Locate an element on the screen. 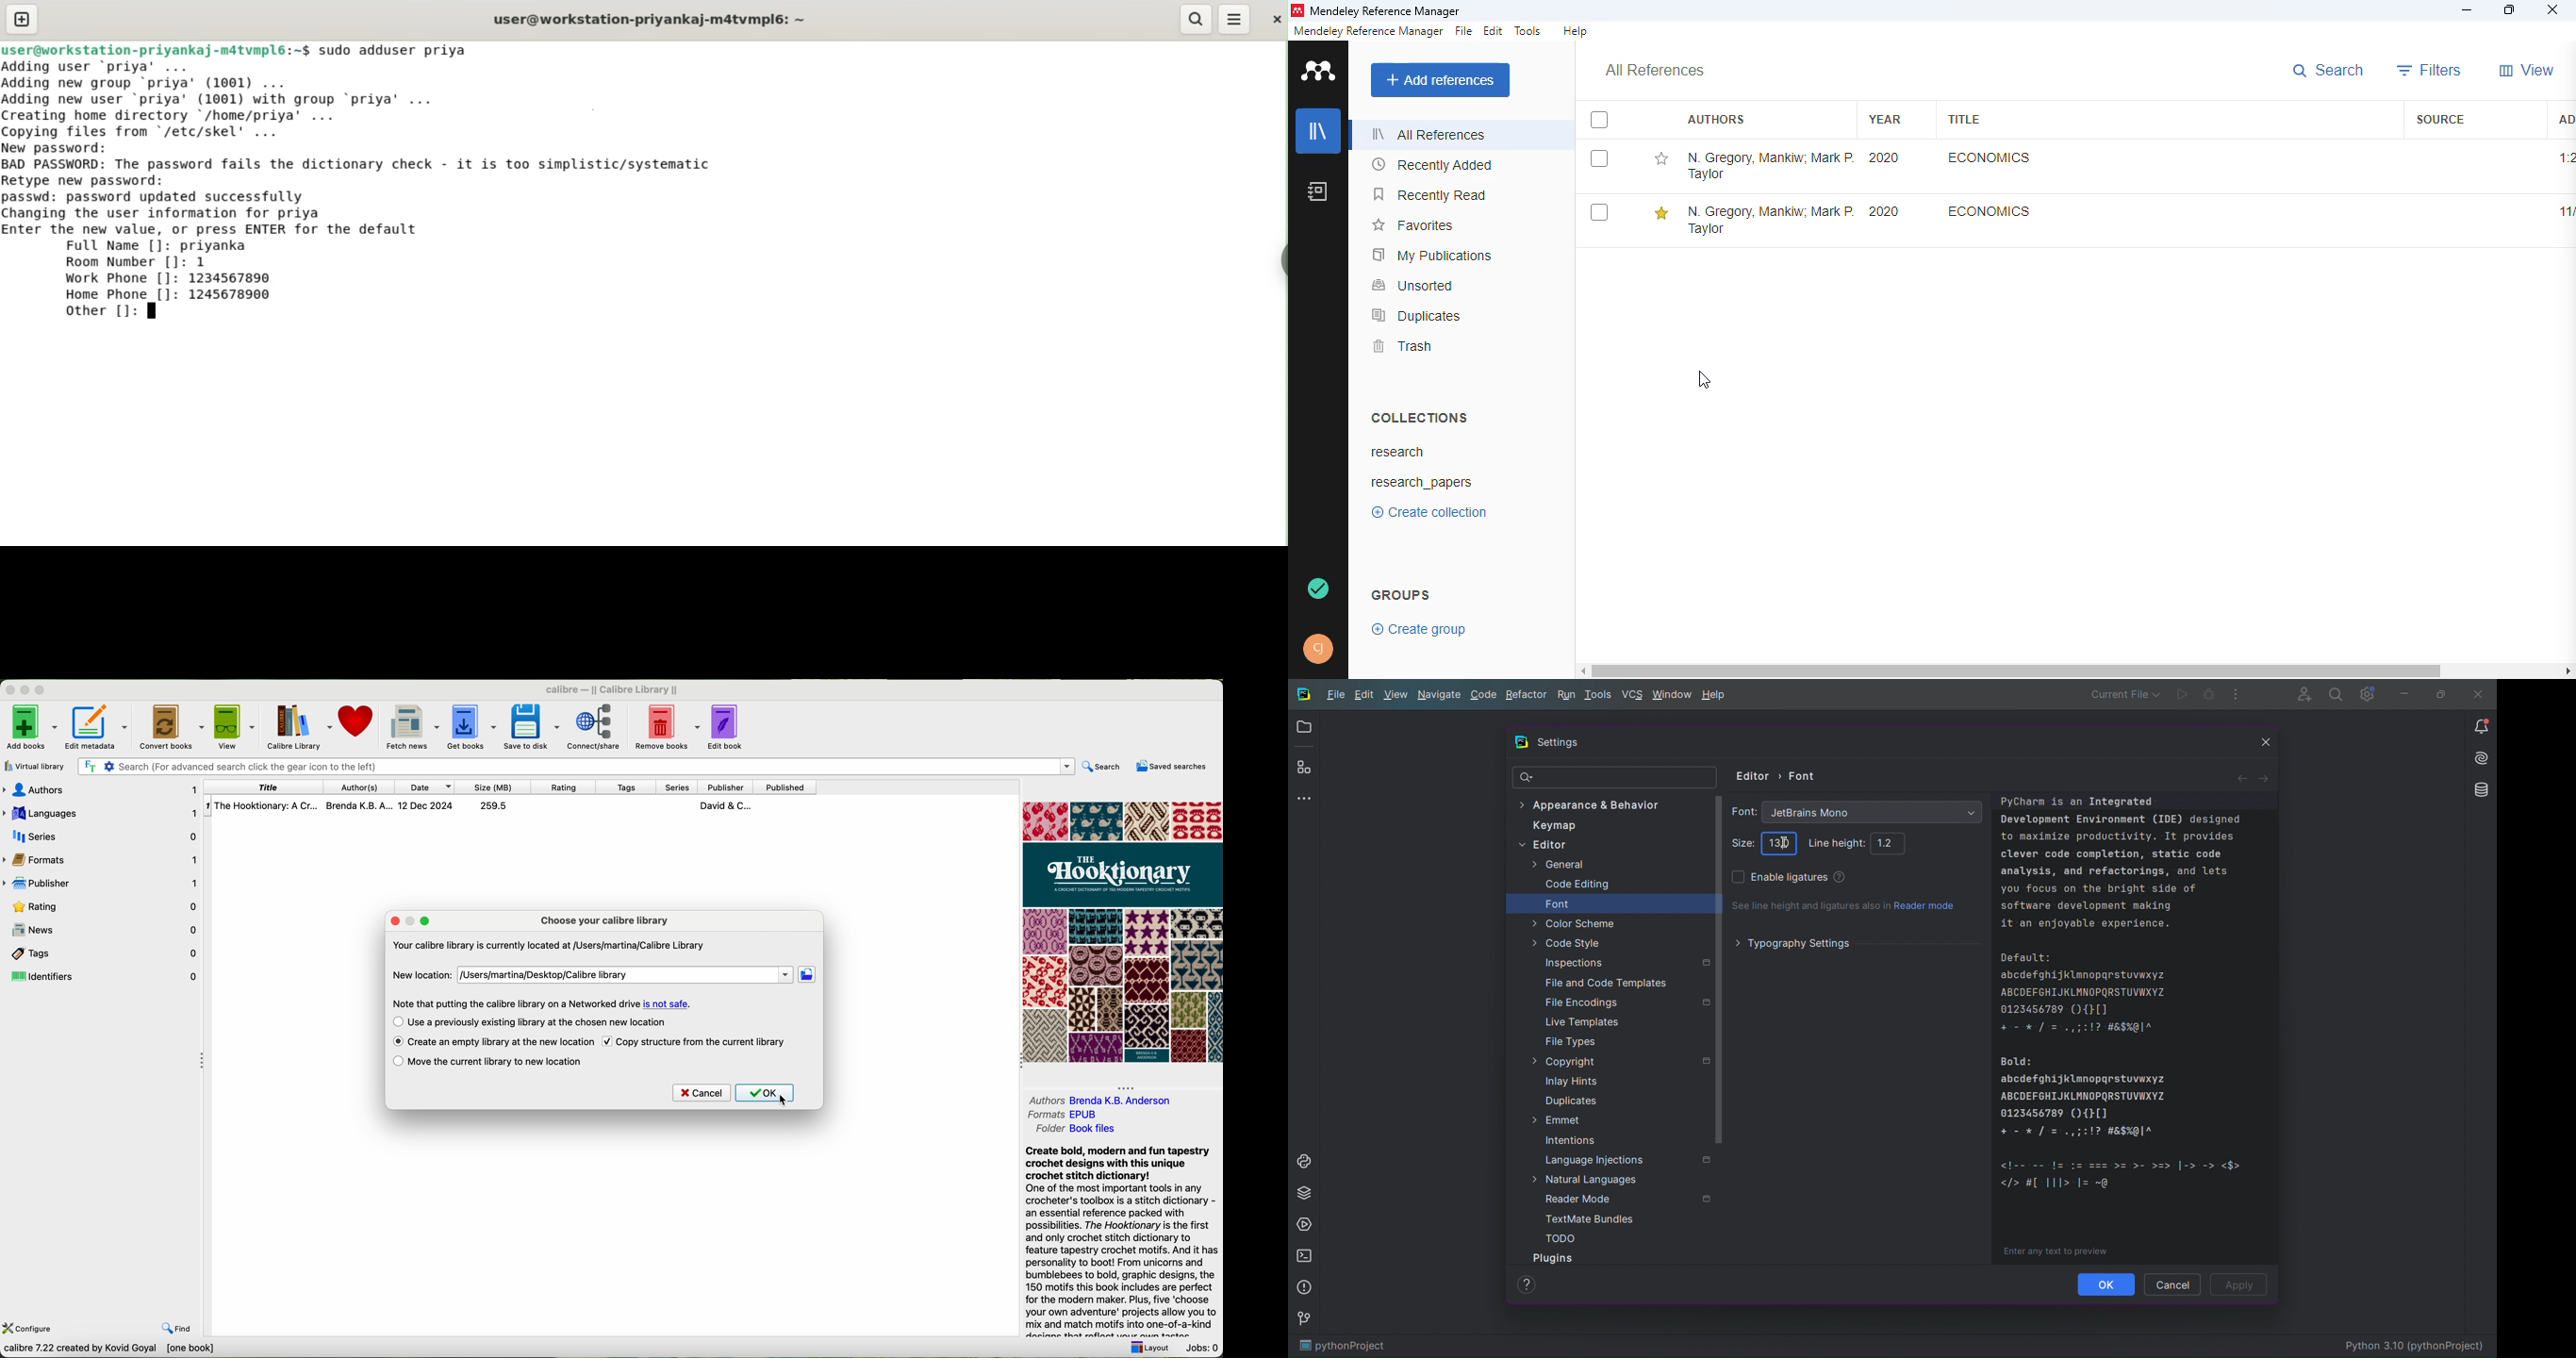 This screenshot has height=1372, width=2576. search is located at coordinates (2327, 71).